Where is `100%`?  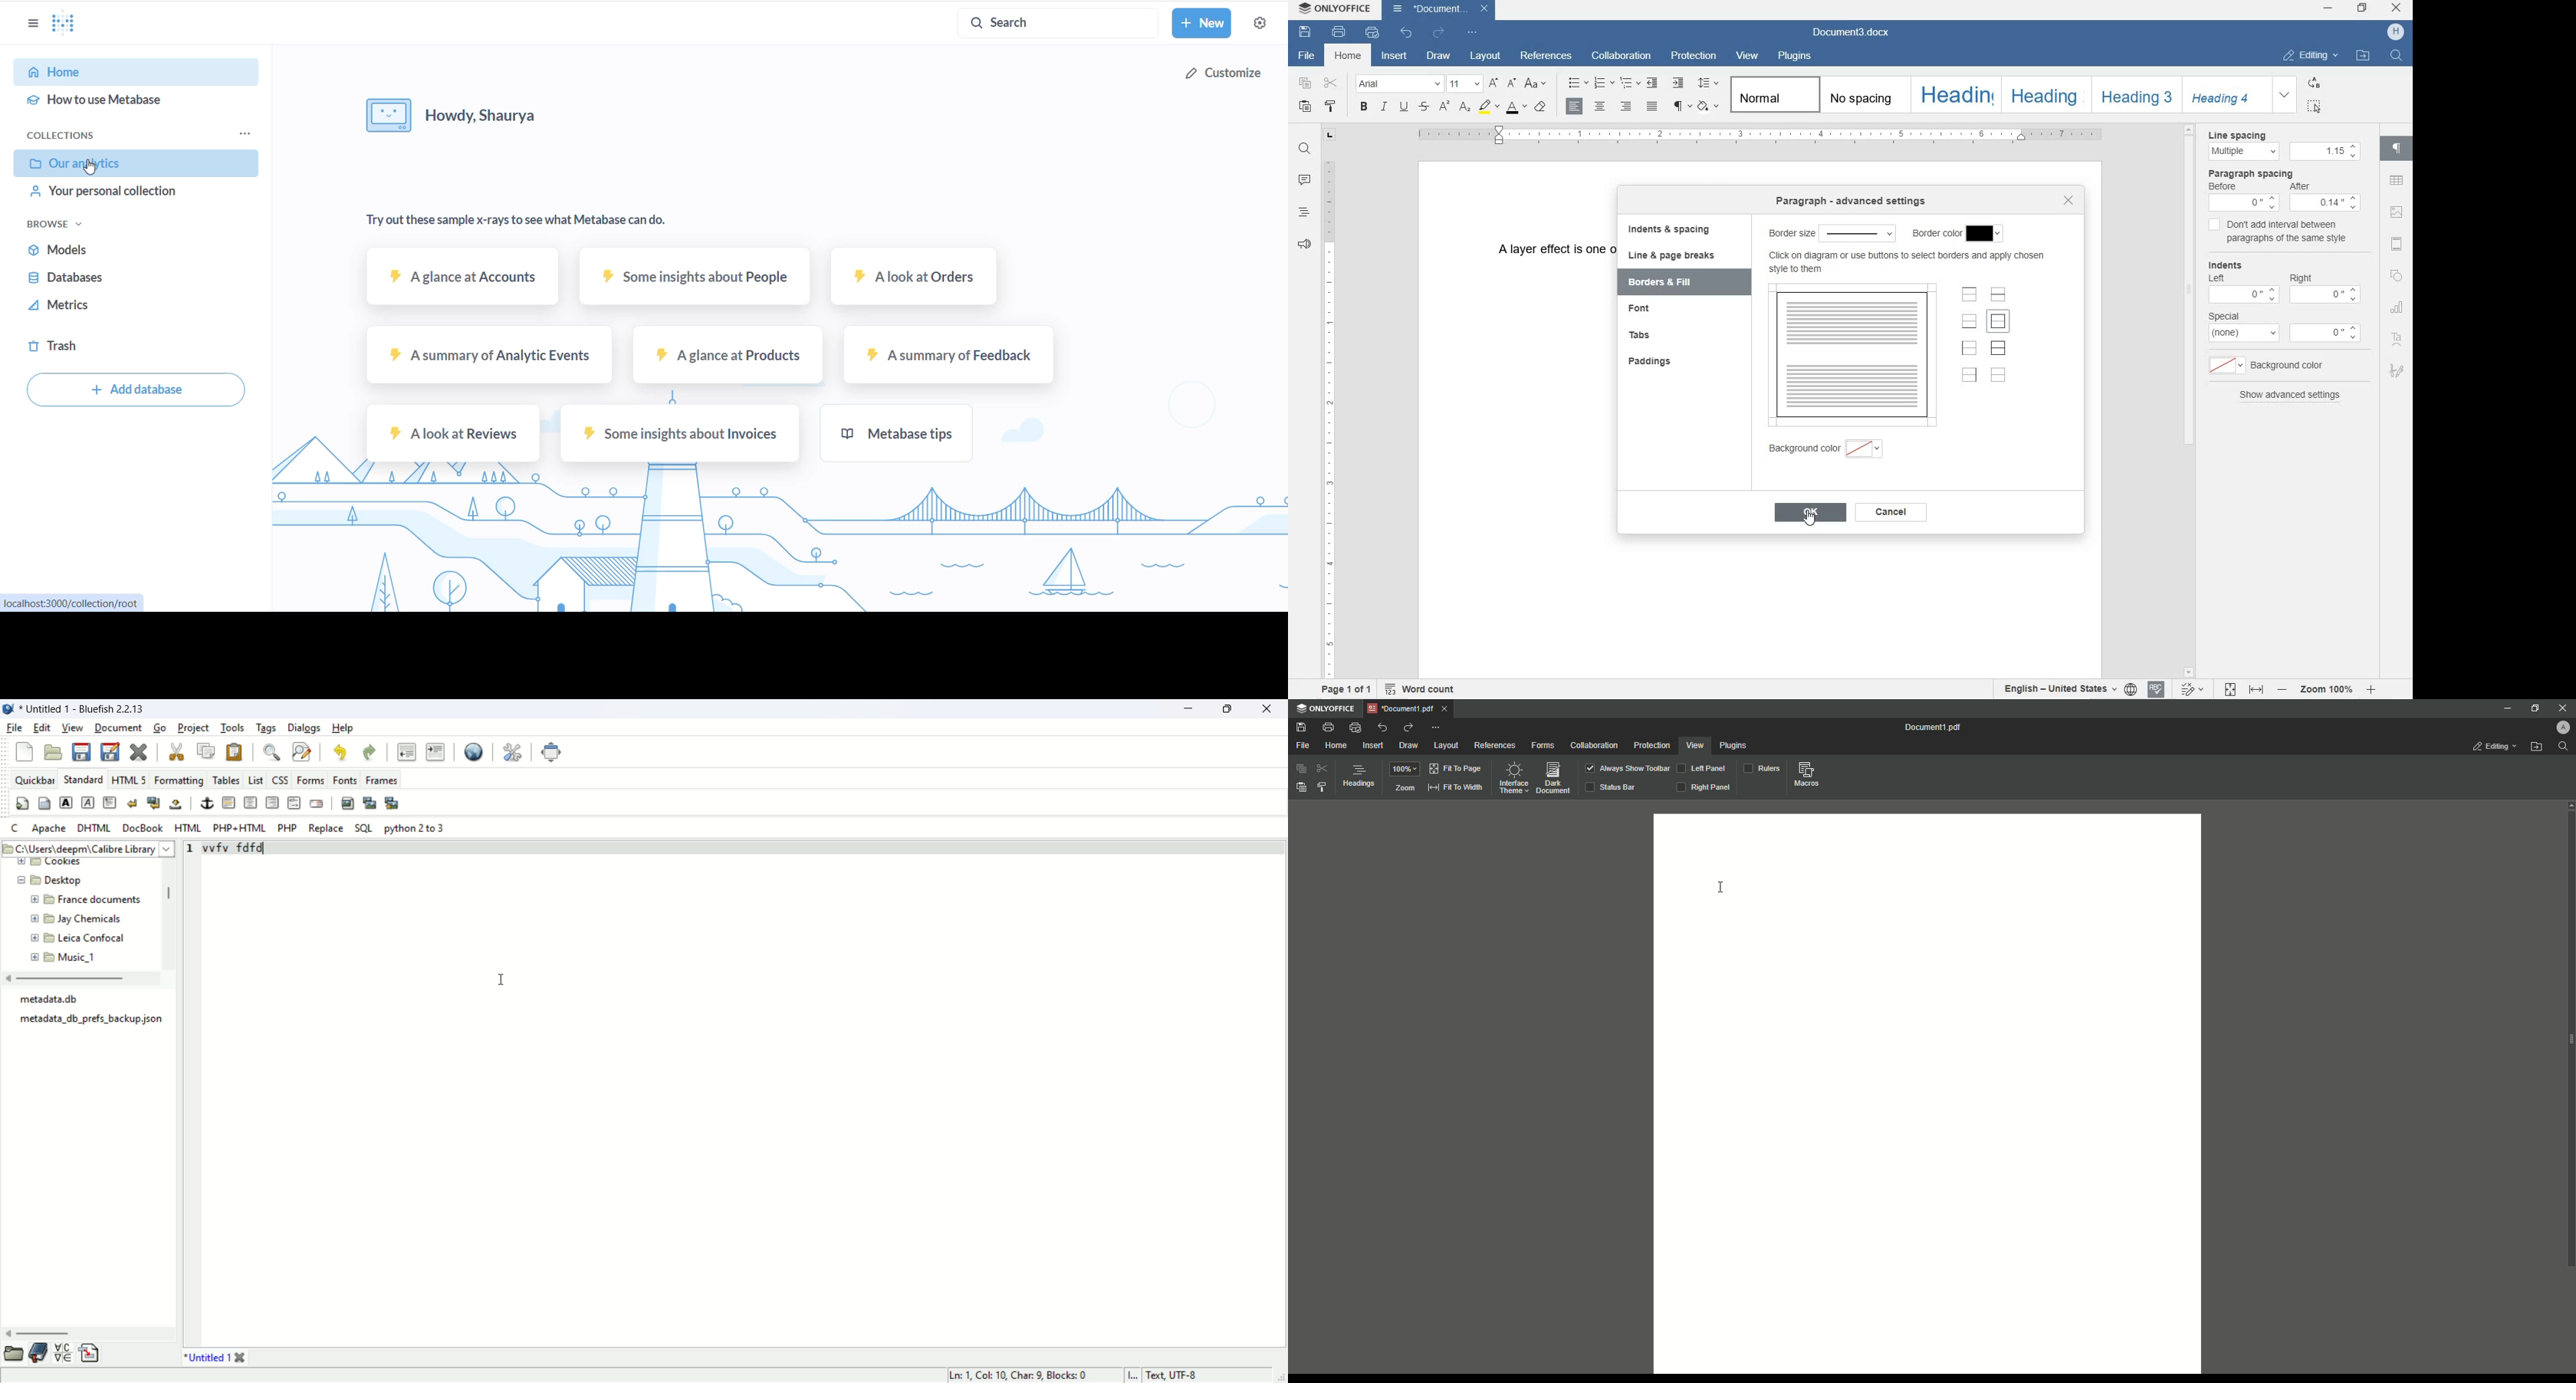 100% is located at coordinates (1405, 770).